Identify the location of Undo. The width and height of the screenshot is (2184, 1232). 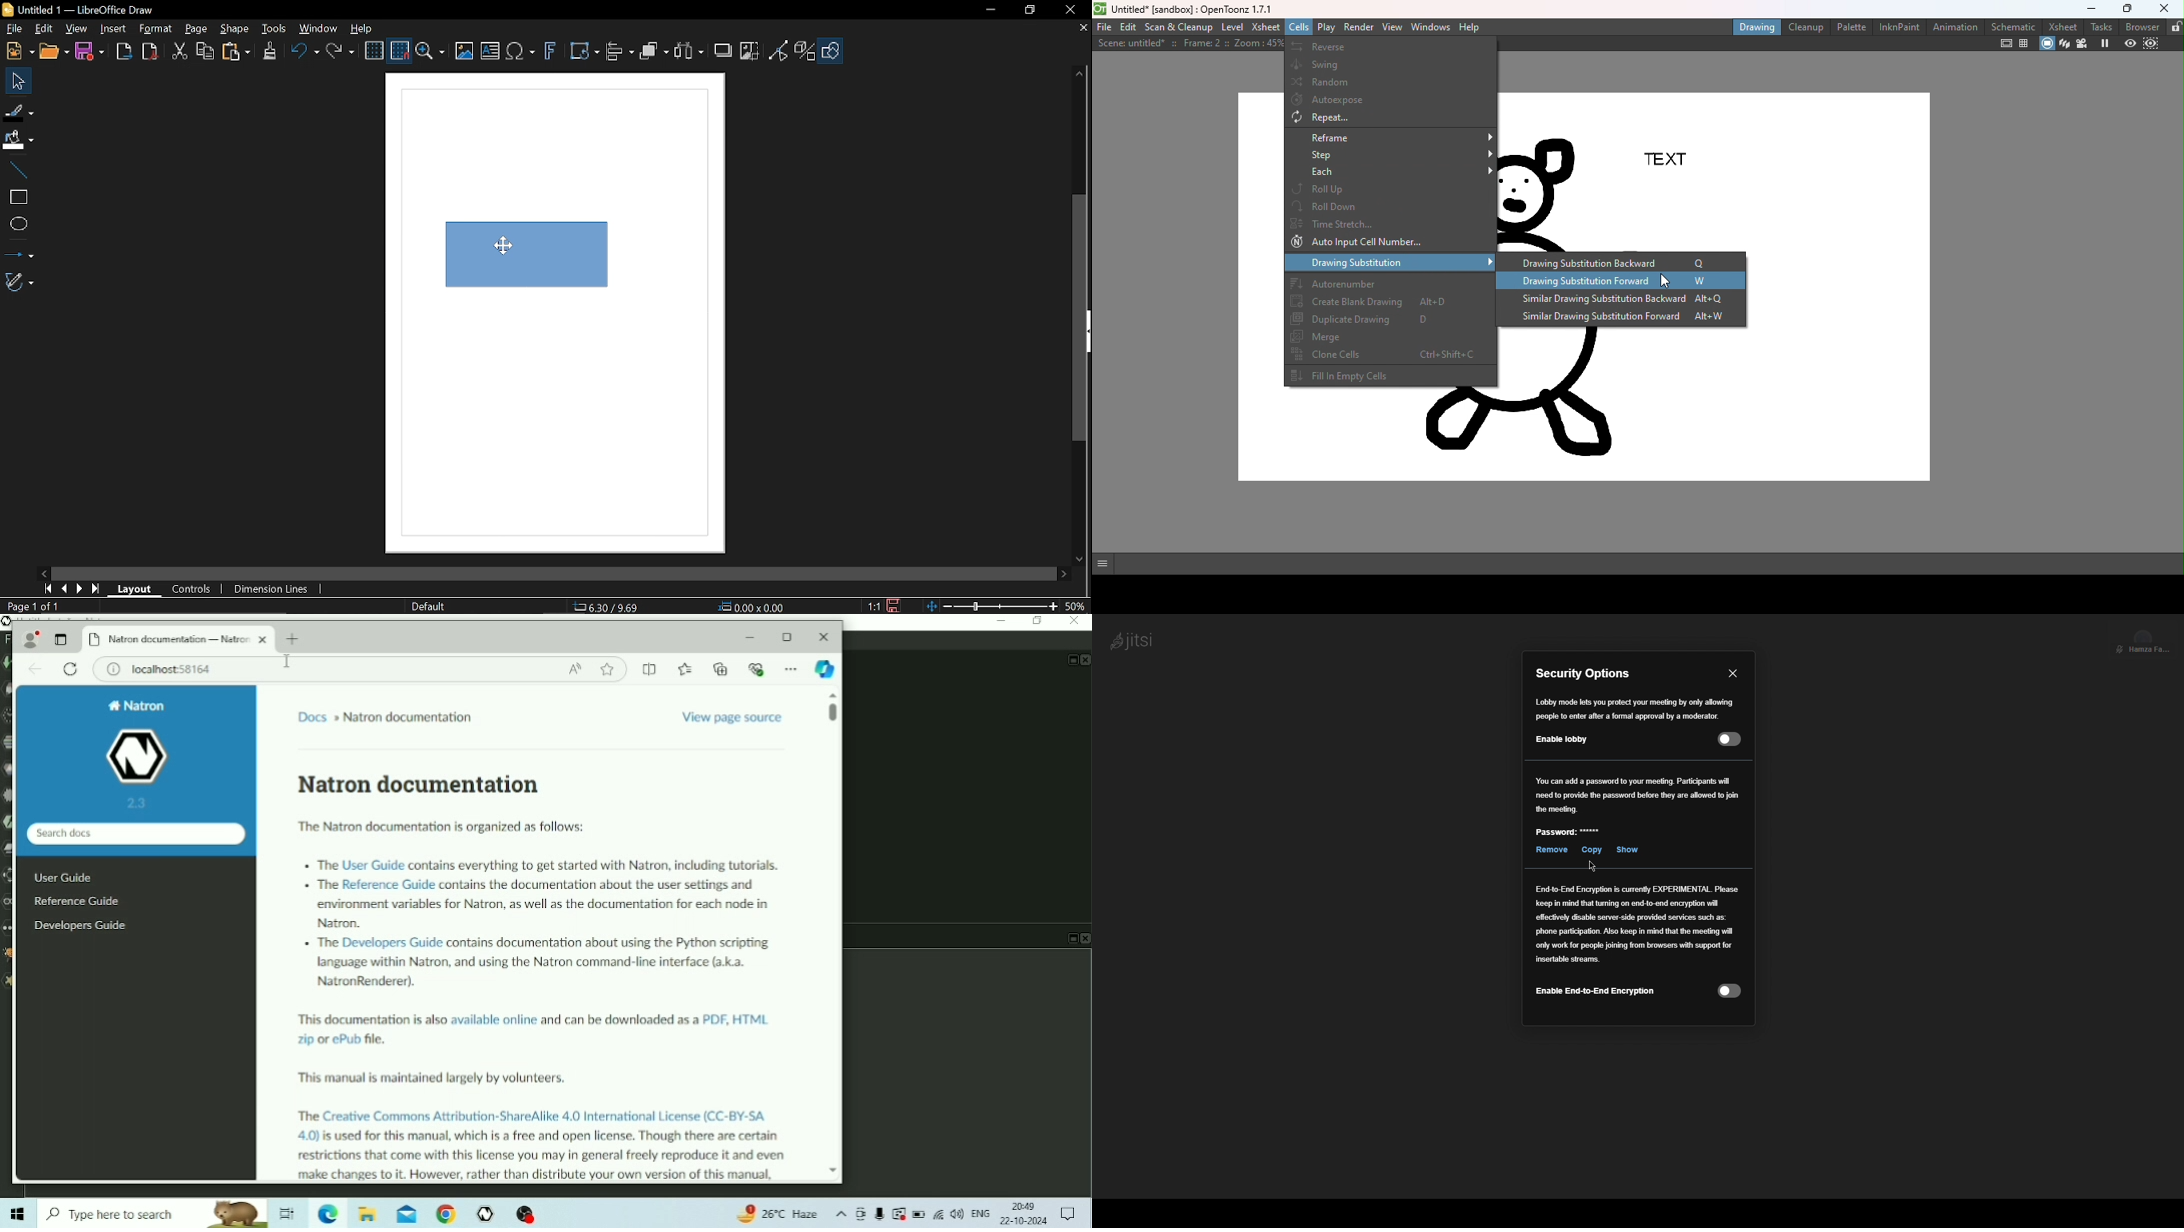
(303, 54).